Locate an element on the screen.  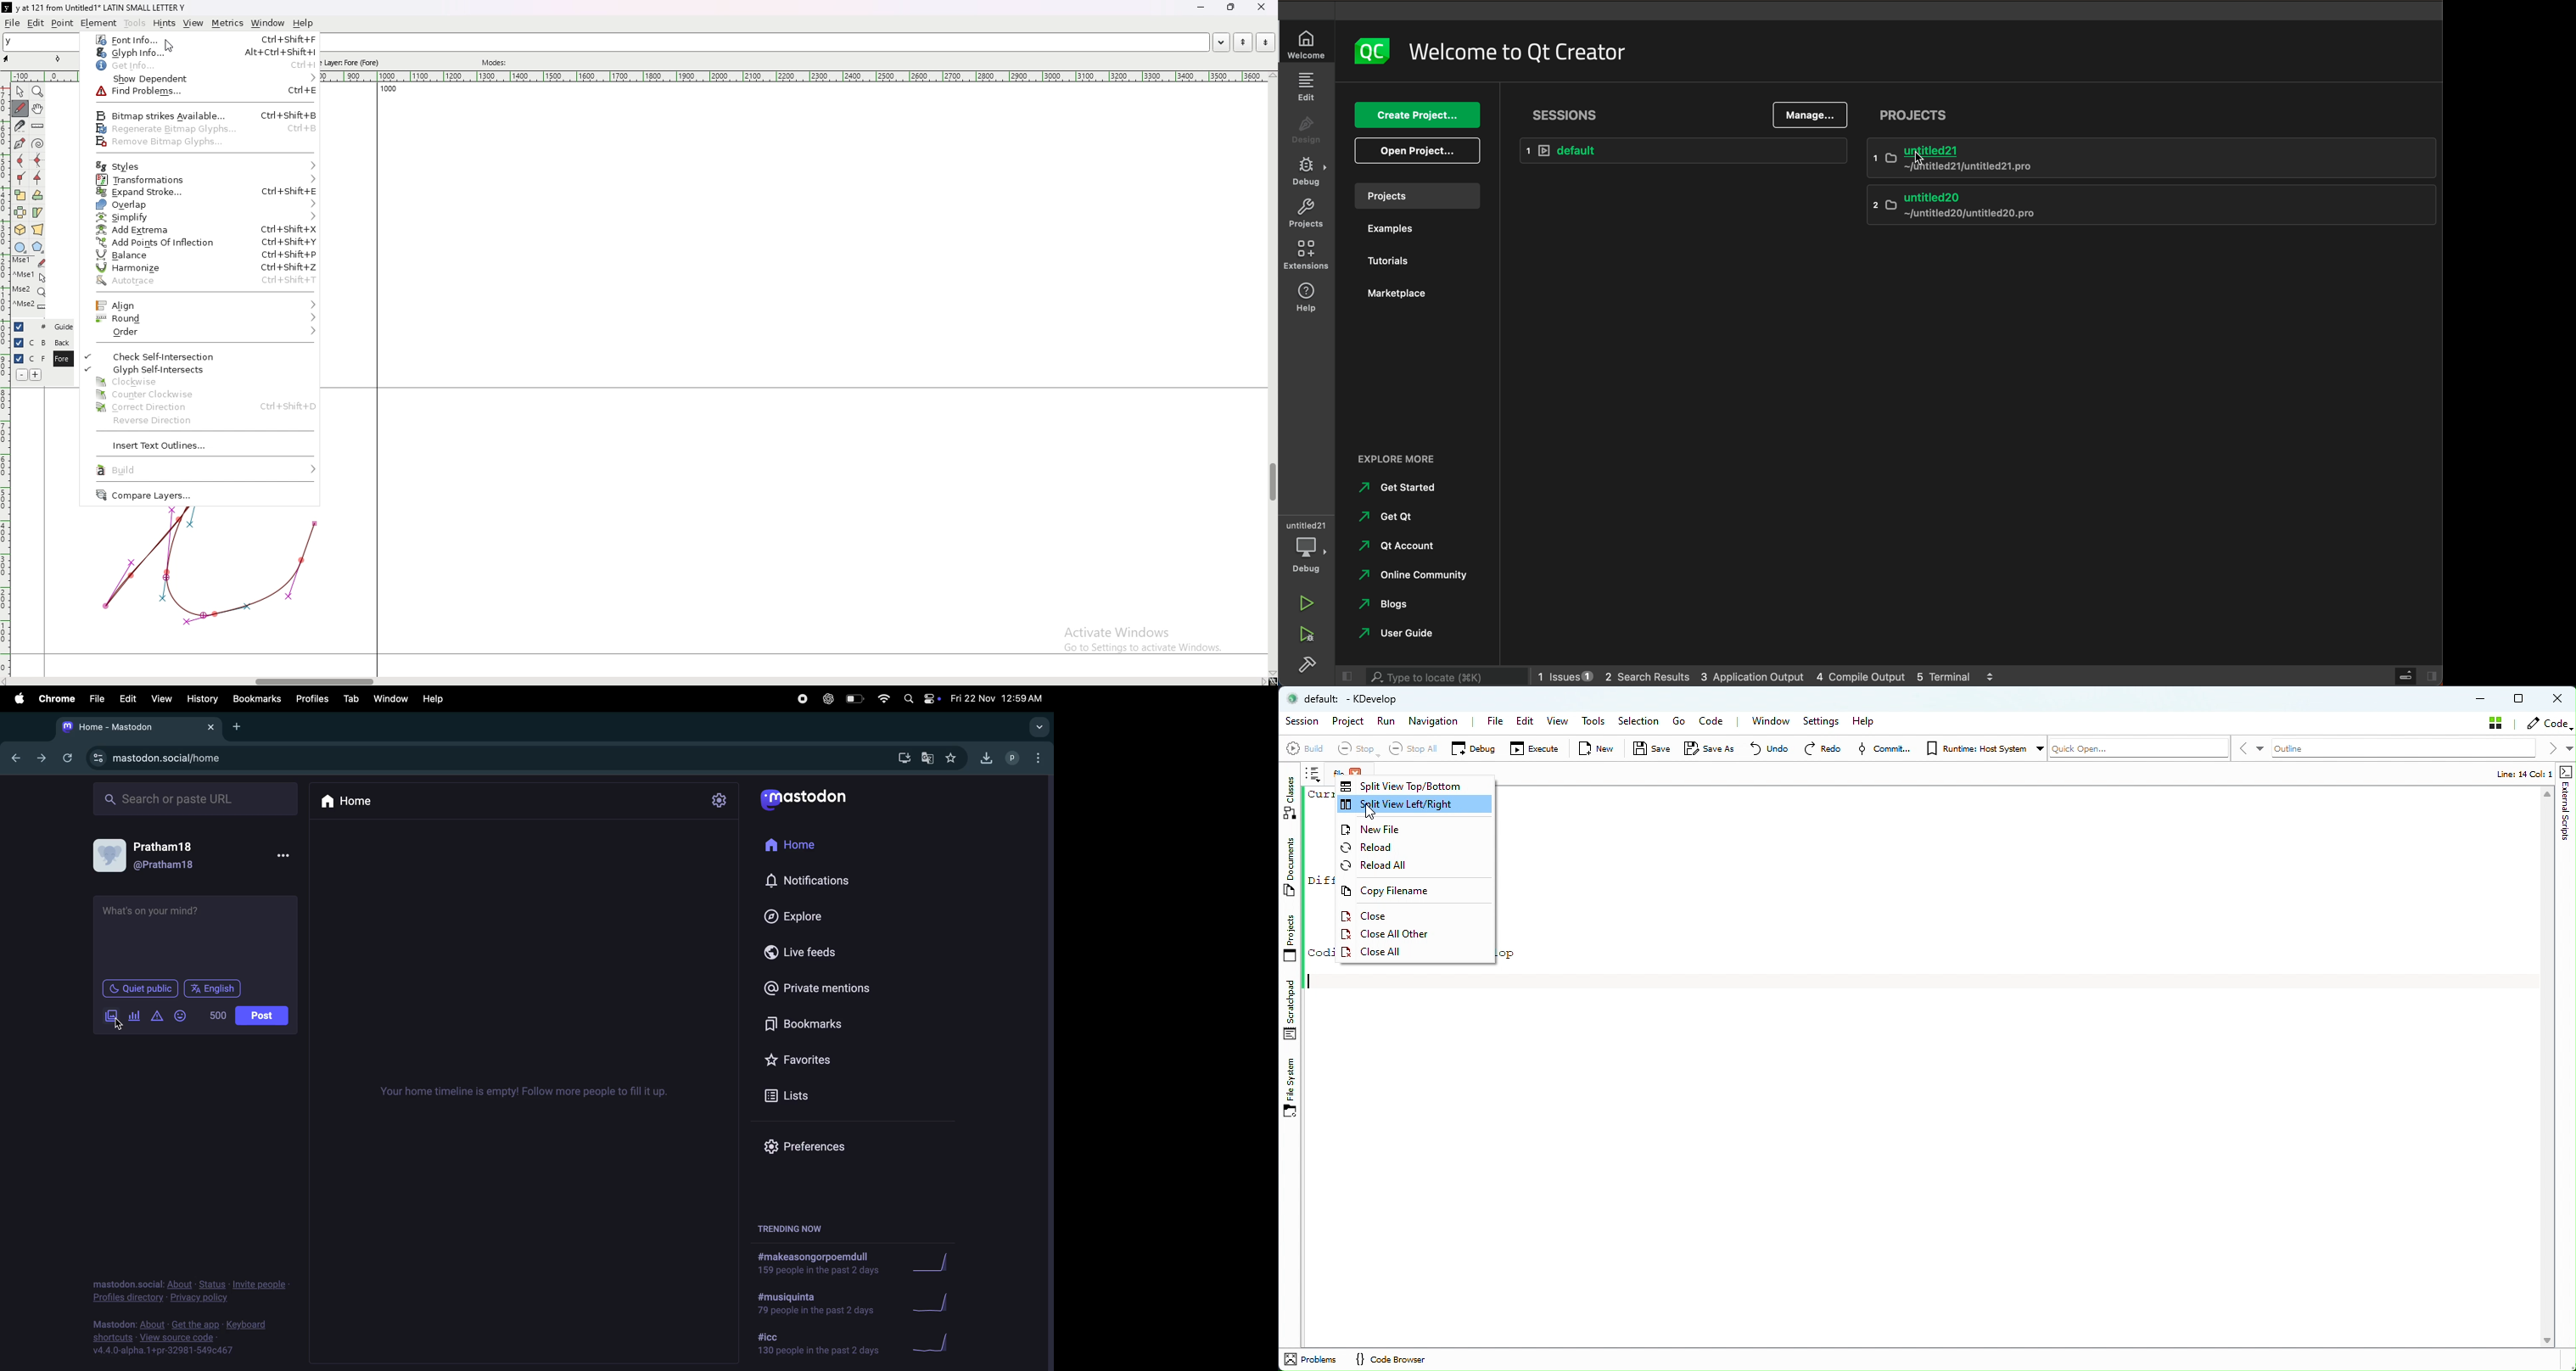
favourites is located at coordinates (825, 1058).